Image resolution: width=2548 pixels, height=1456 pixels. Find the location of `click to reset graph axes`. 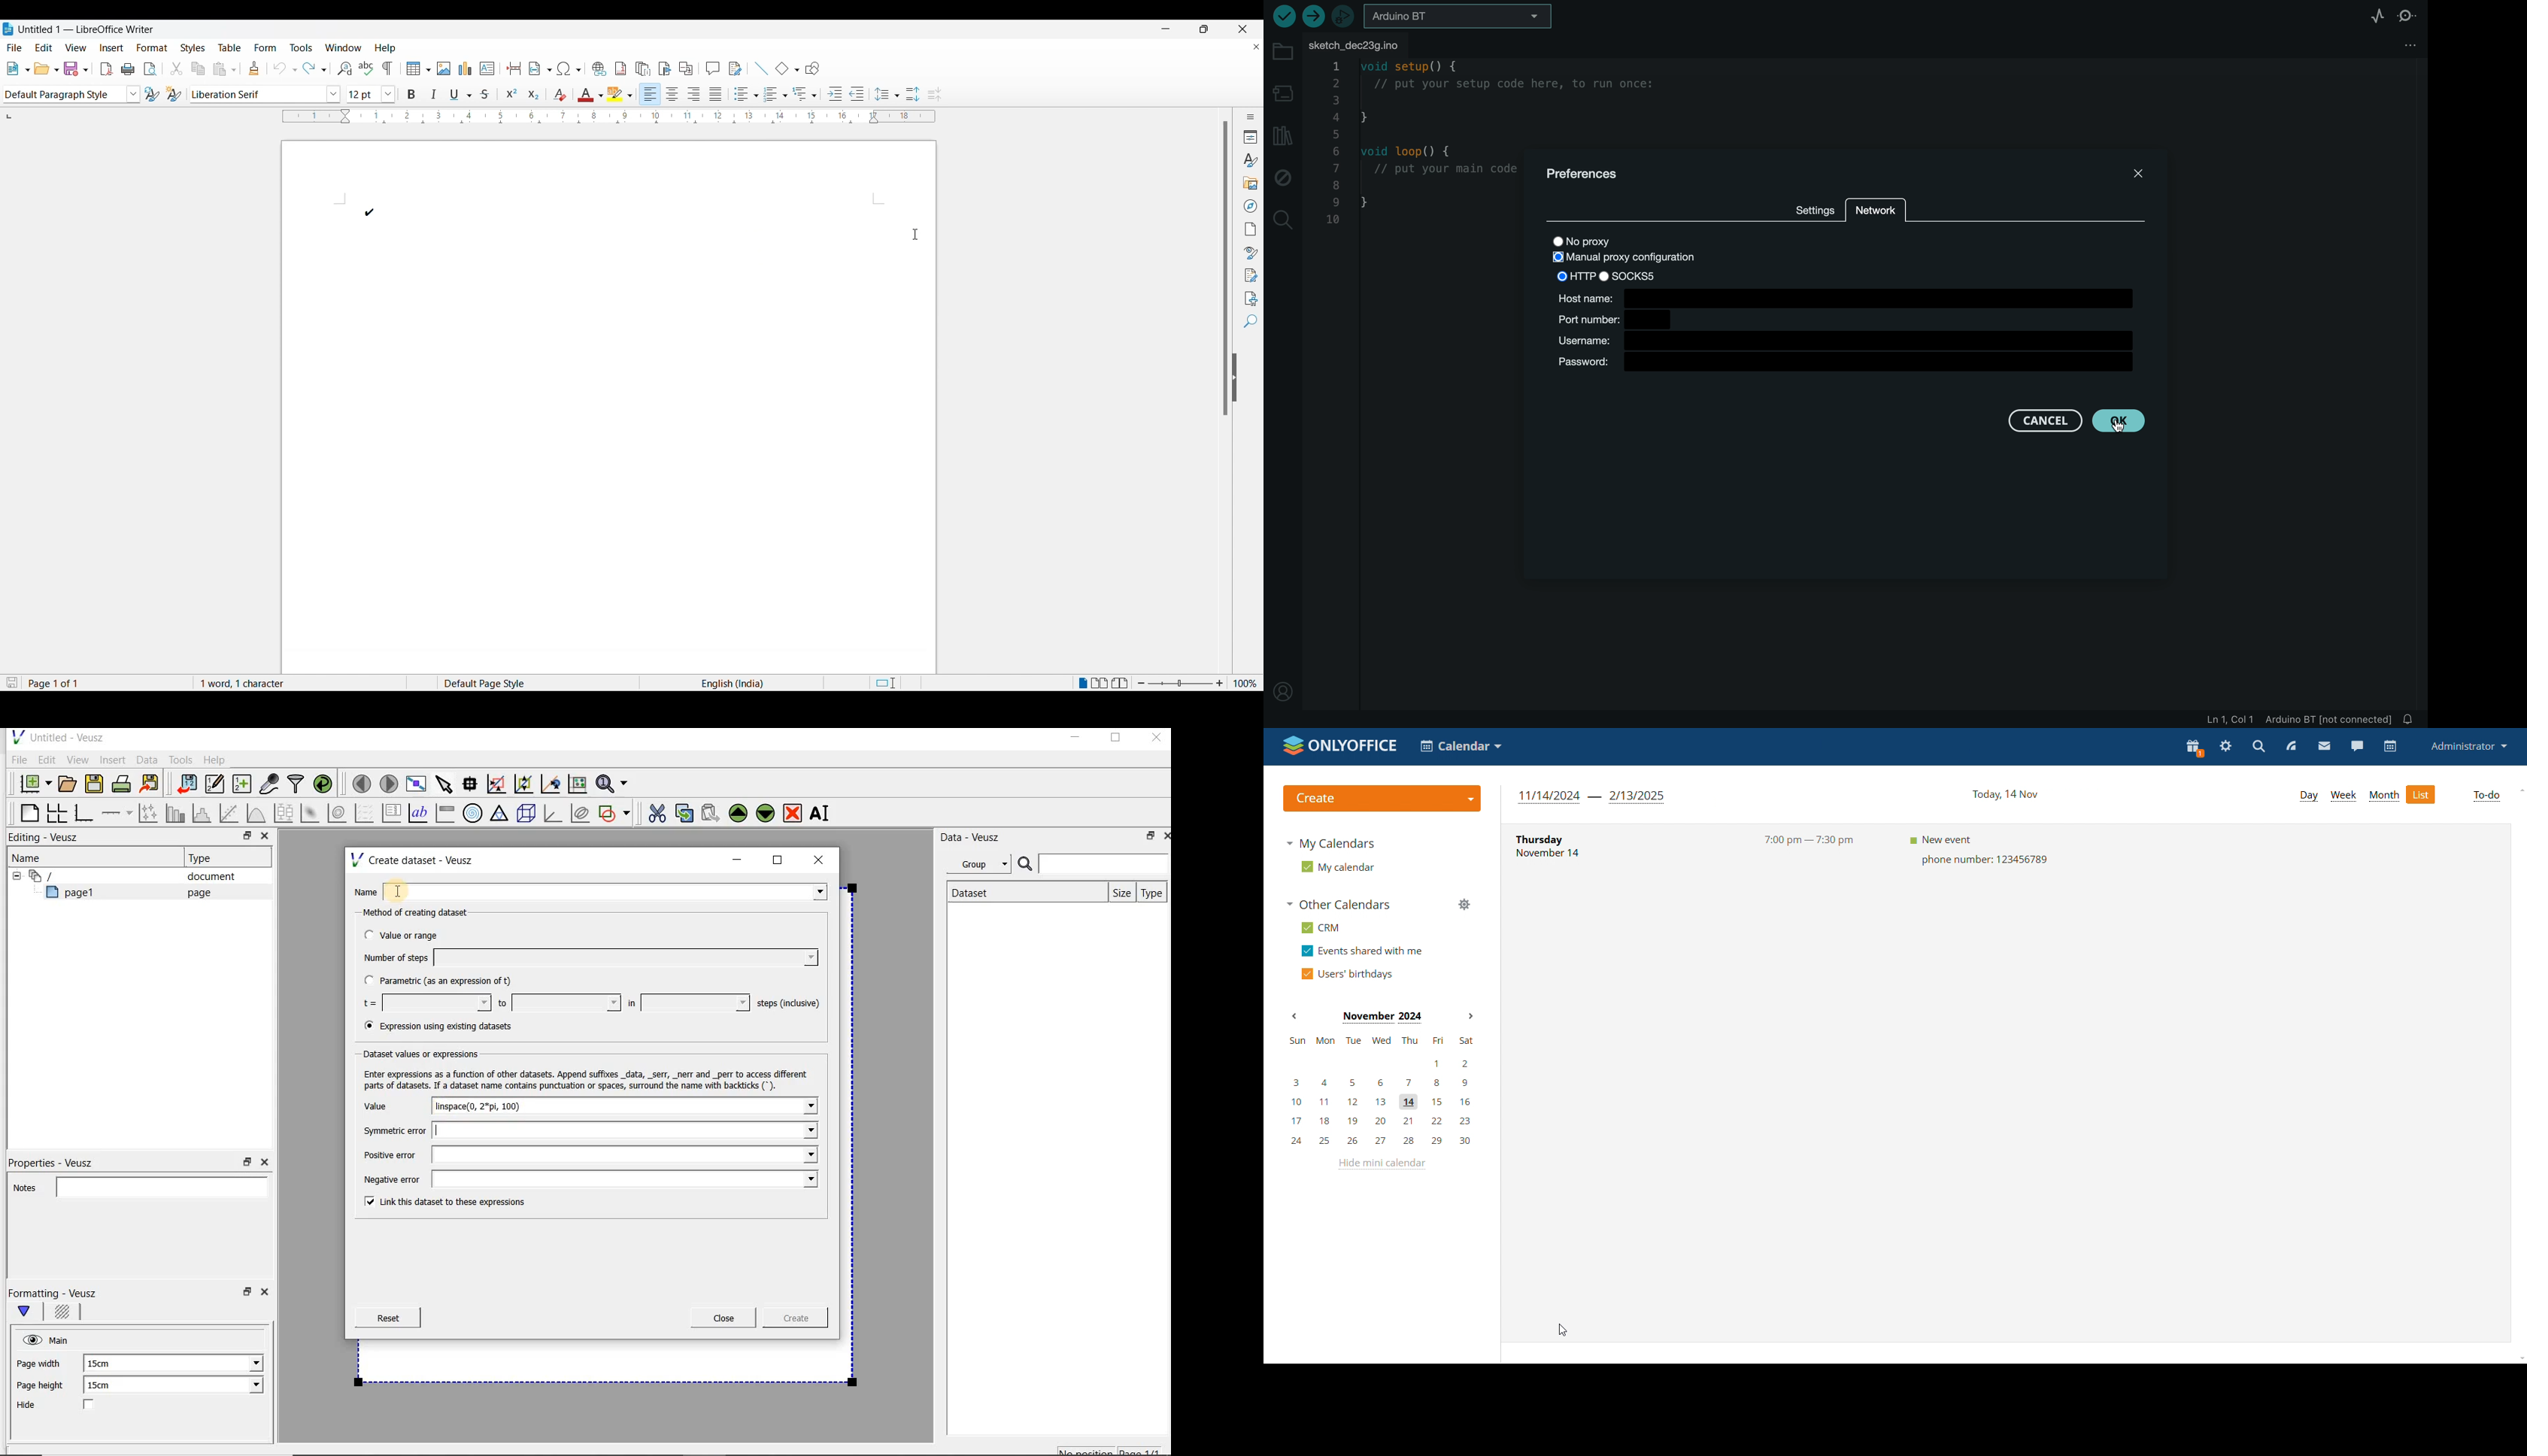

click to reset graph axes is located at coordinates (577, 783).